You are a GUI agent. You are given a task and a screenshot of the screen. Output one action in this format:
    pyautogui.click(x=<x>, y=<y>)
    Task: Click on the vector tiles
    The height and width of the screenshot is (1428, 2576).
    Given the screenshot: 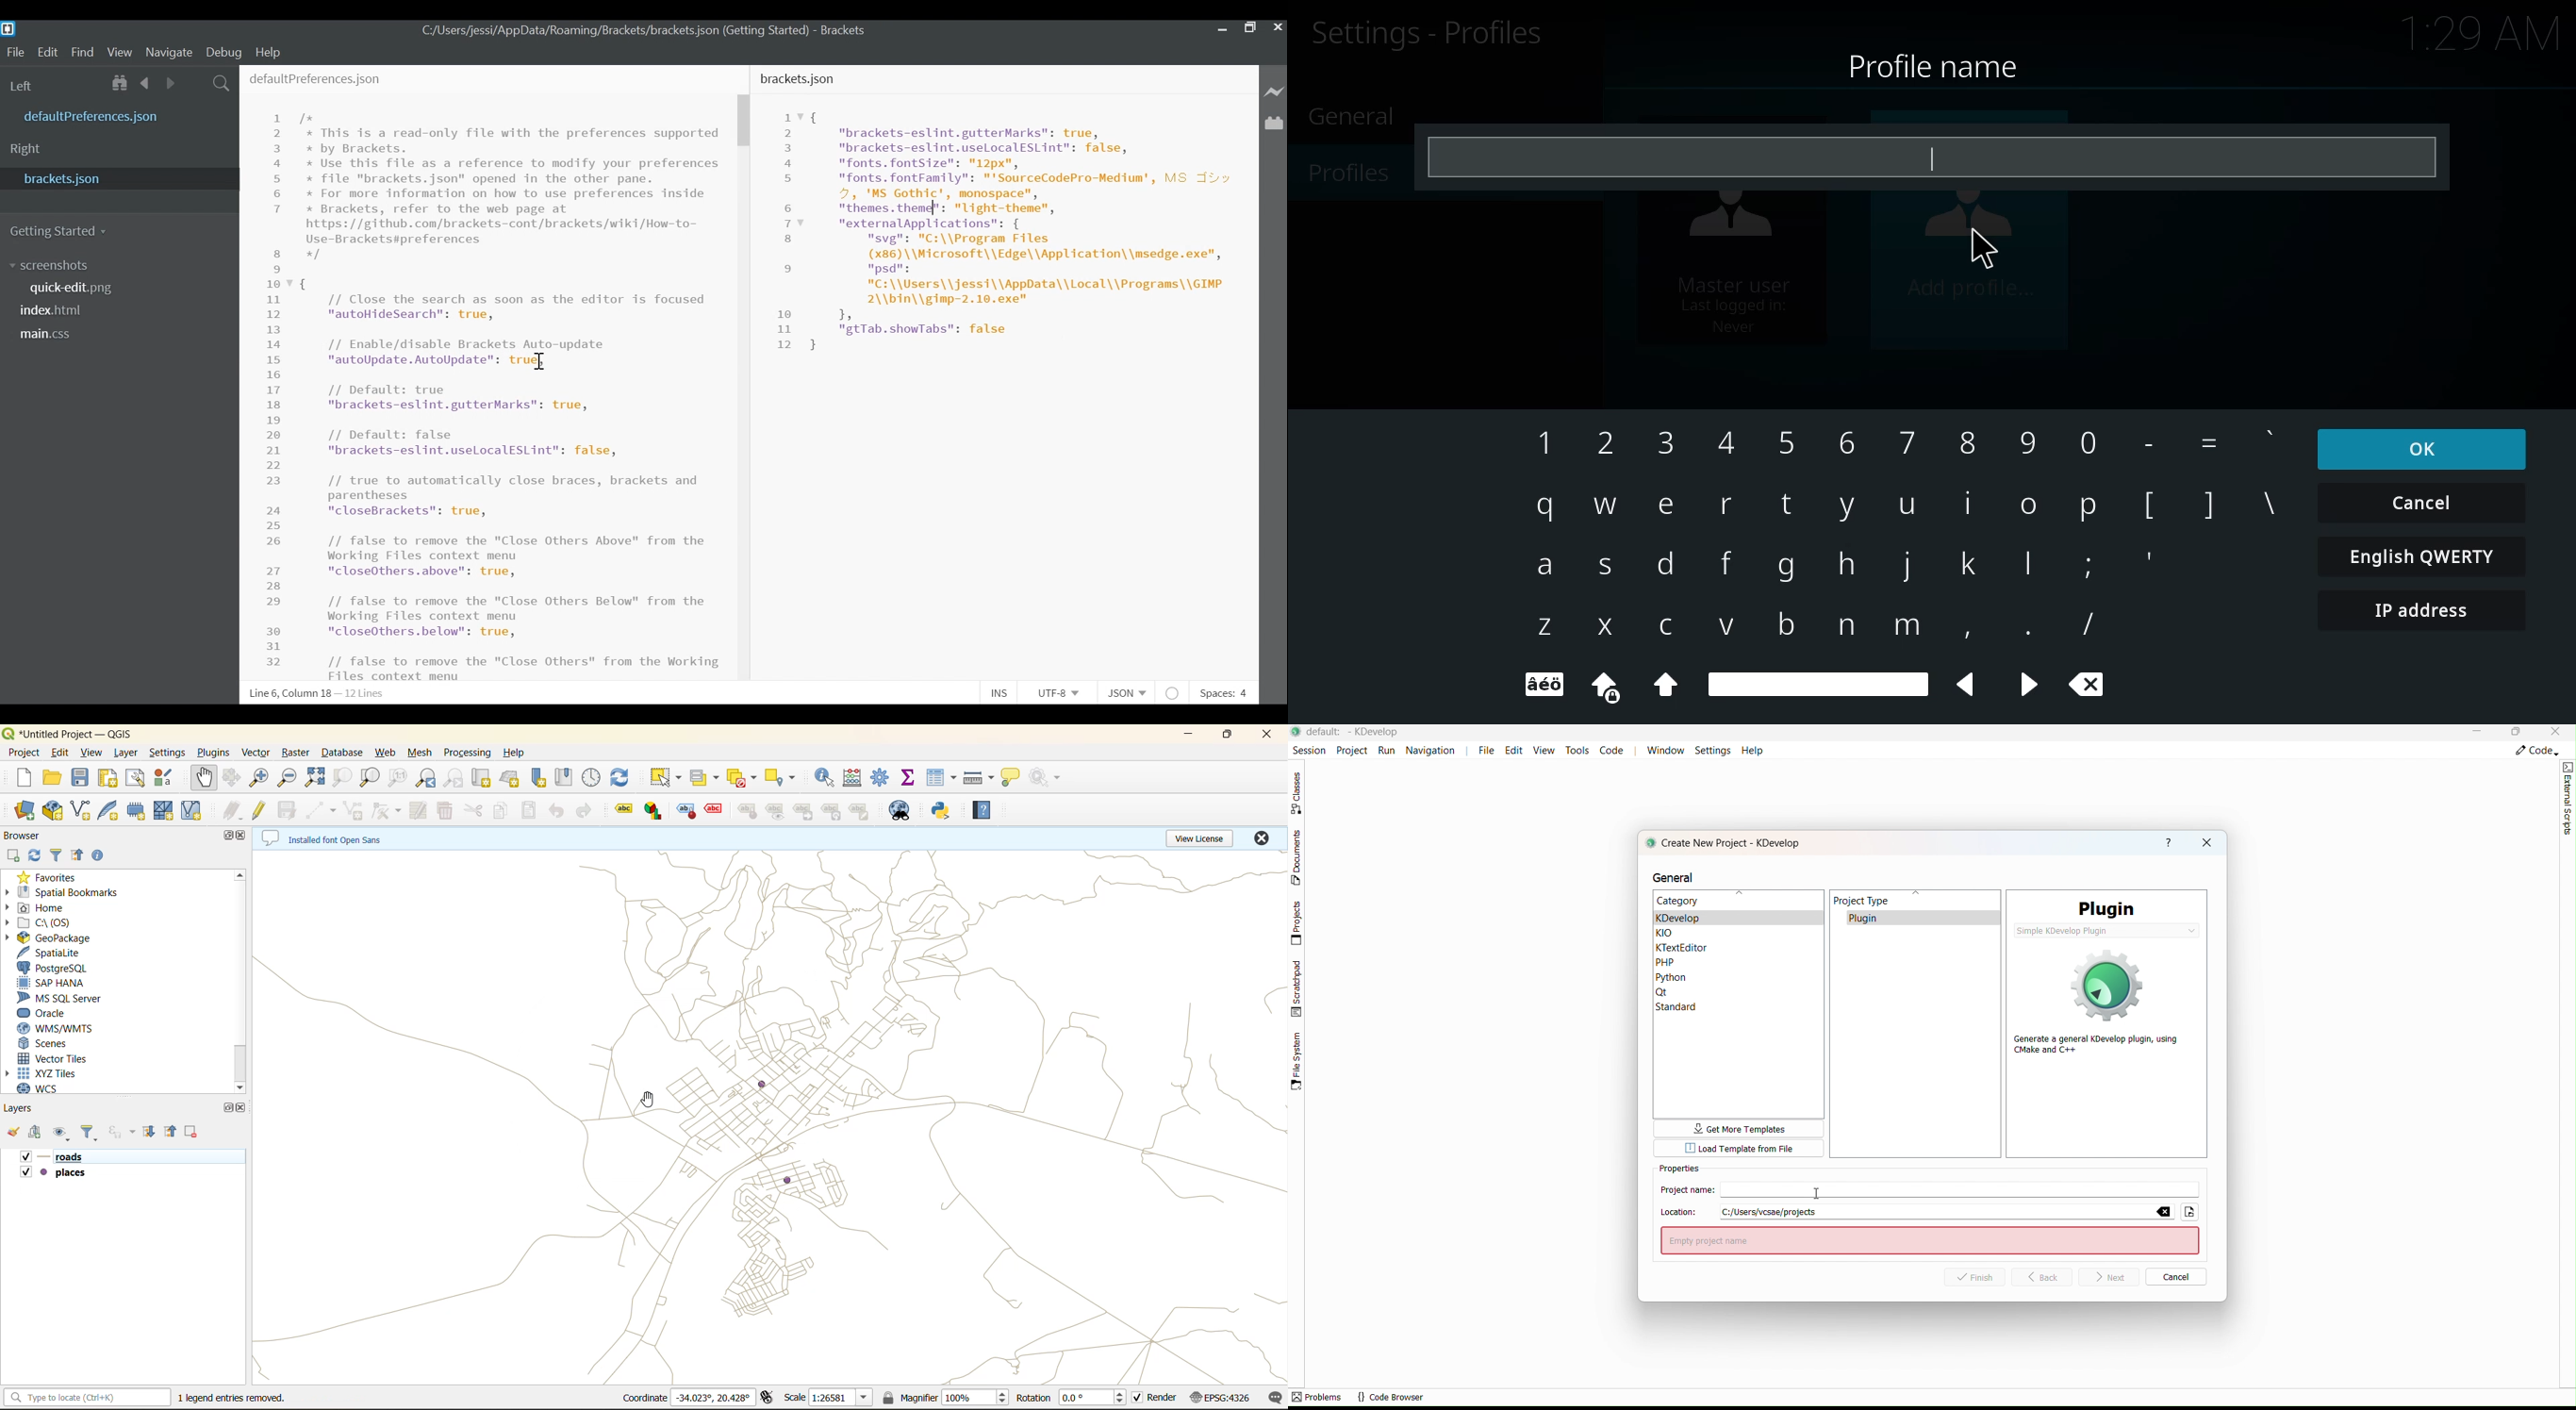 What is the action you would take?
    pyautogui.click(x=61, y=1059)
    